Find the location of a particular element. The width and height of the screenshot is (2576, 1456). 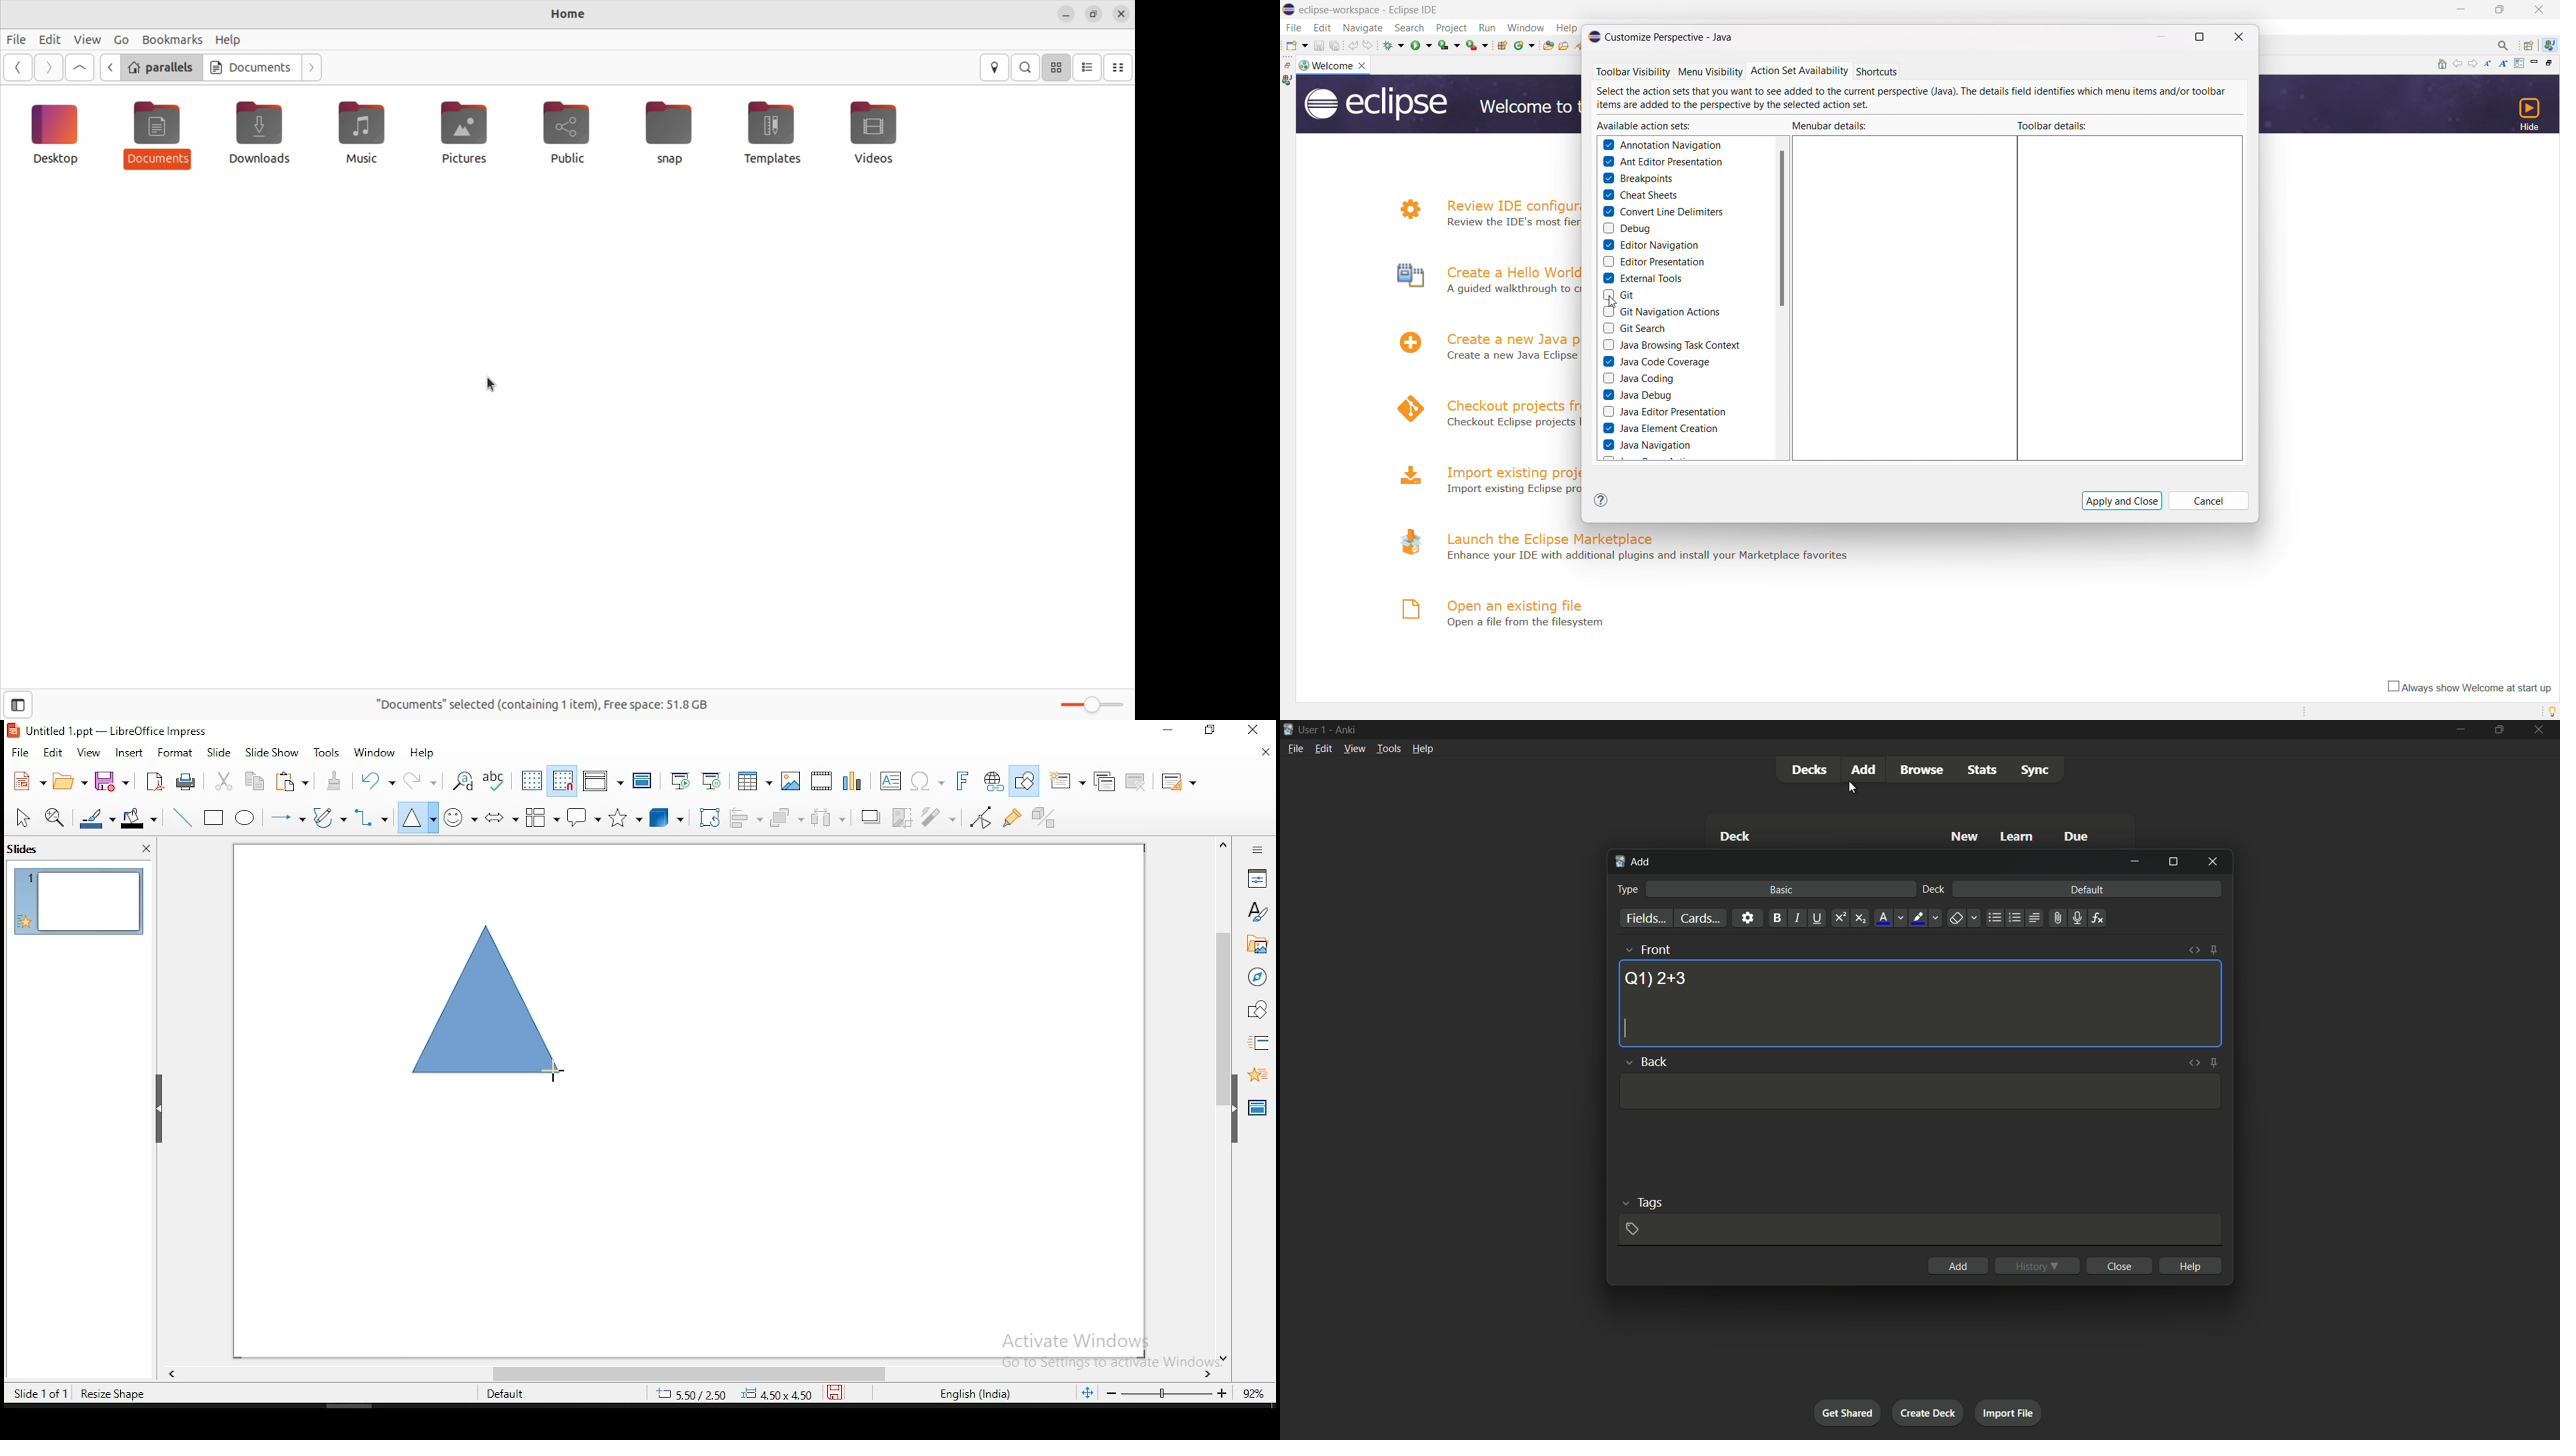

master slide is located at coordinates (643, 781).